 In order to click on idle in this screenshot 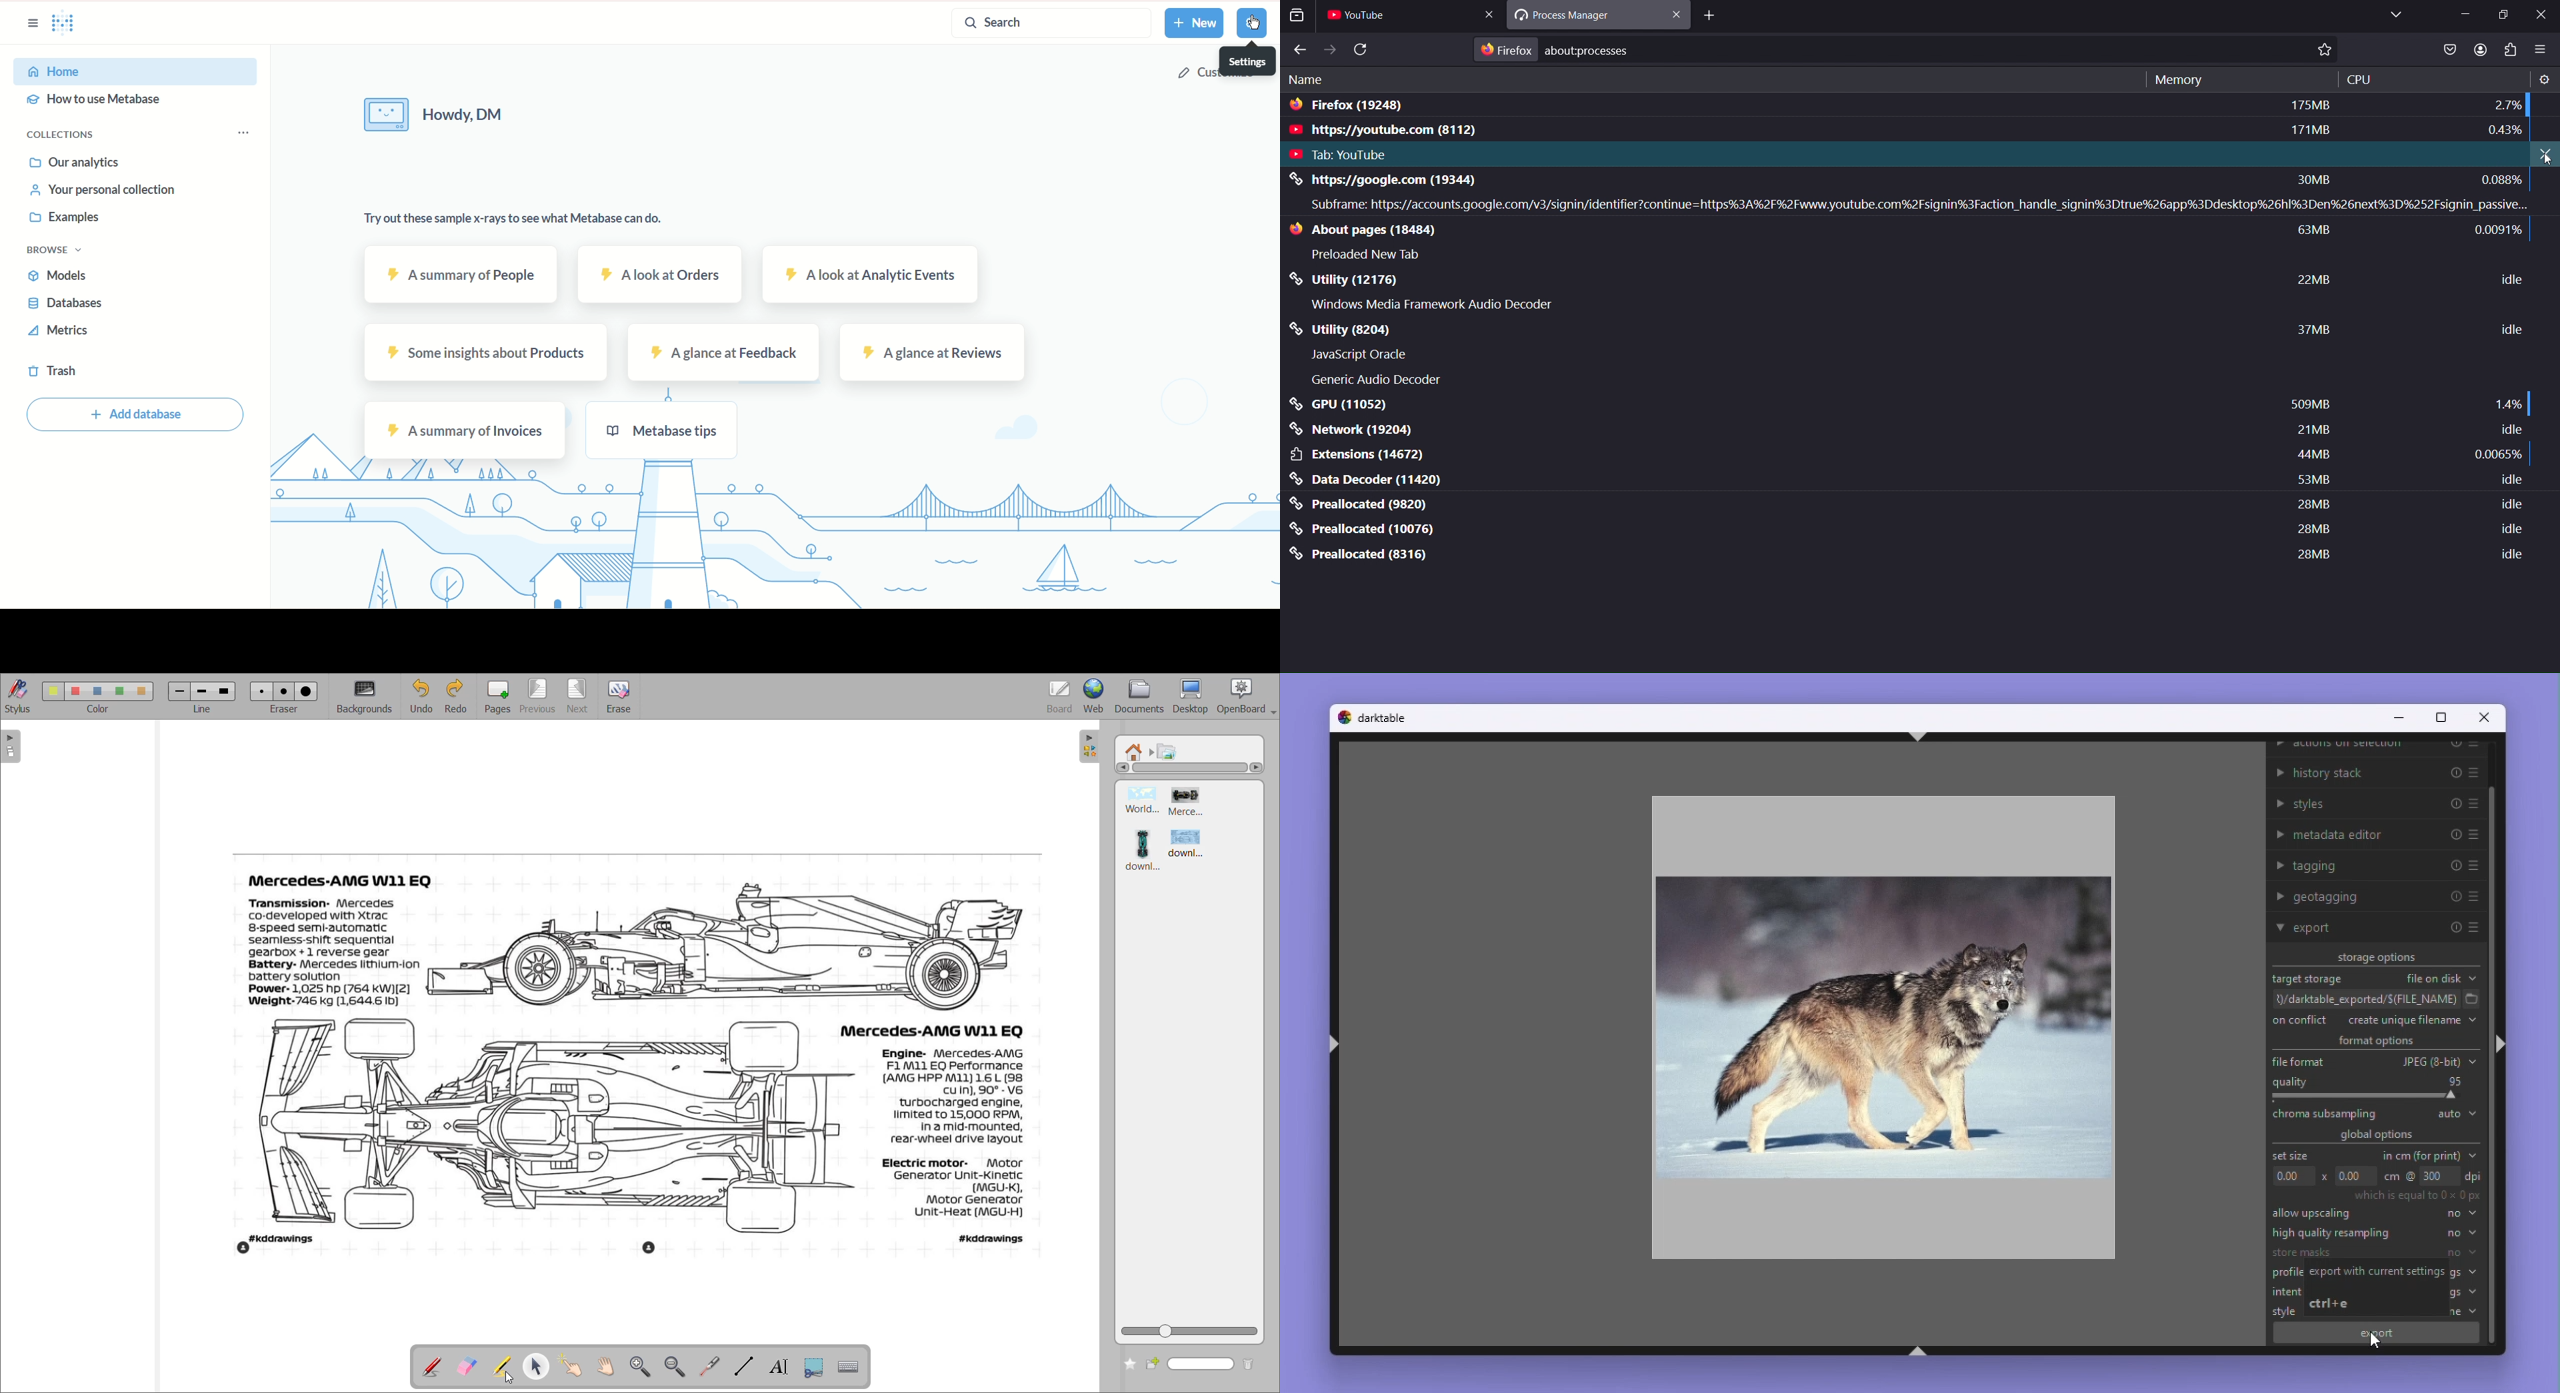, I will do `click(2507, 555)`.